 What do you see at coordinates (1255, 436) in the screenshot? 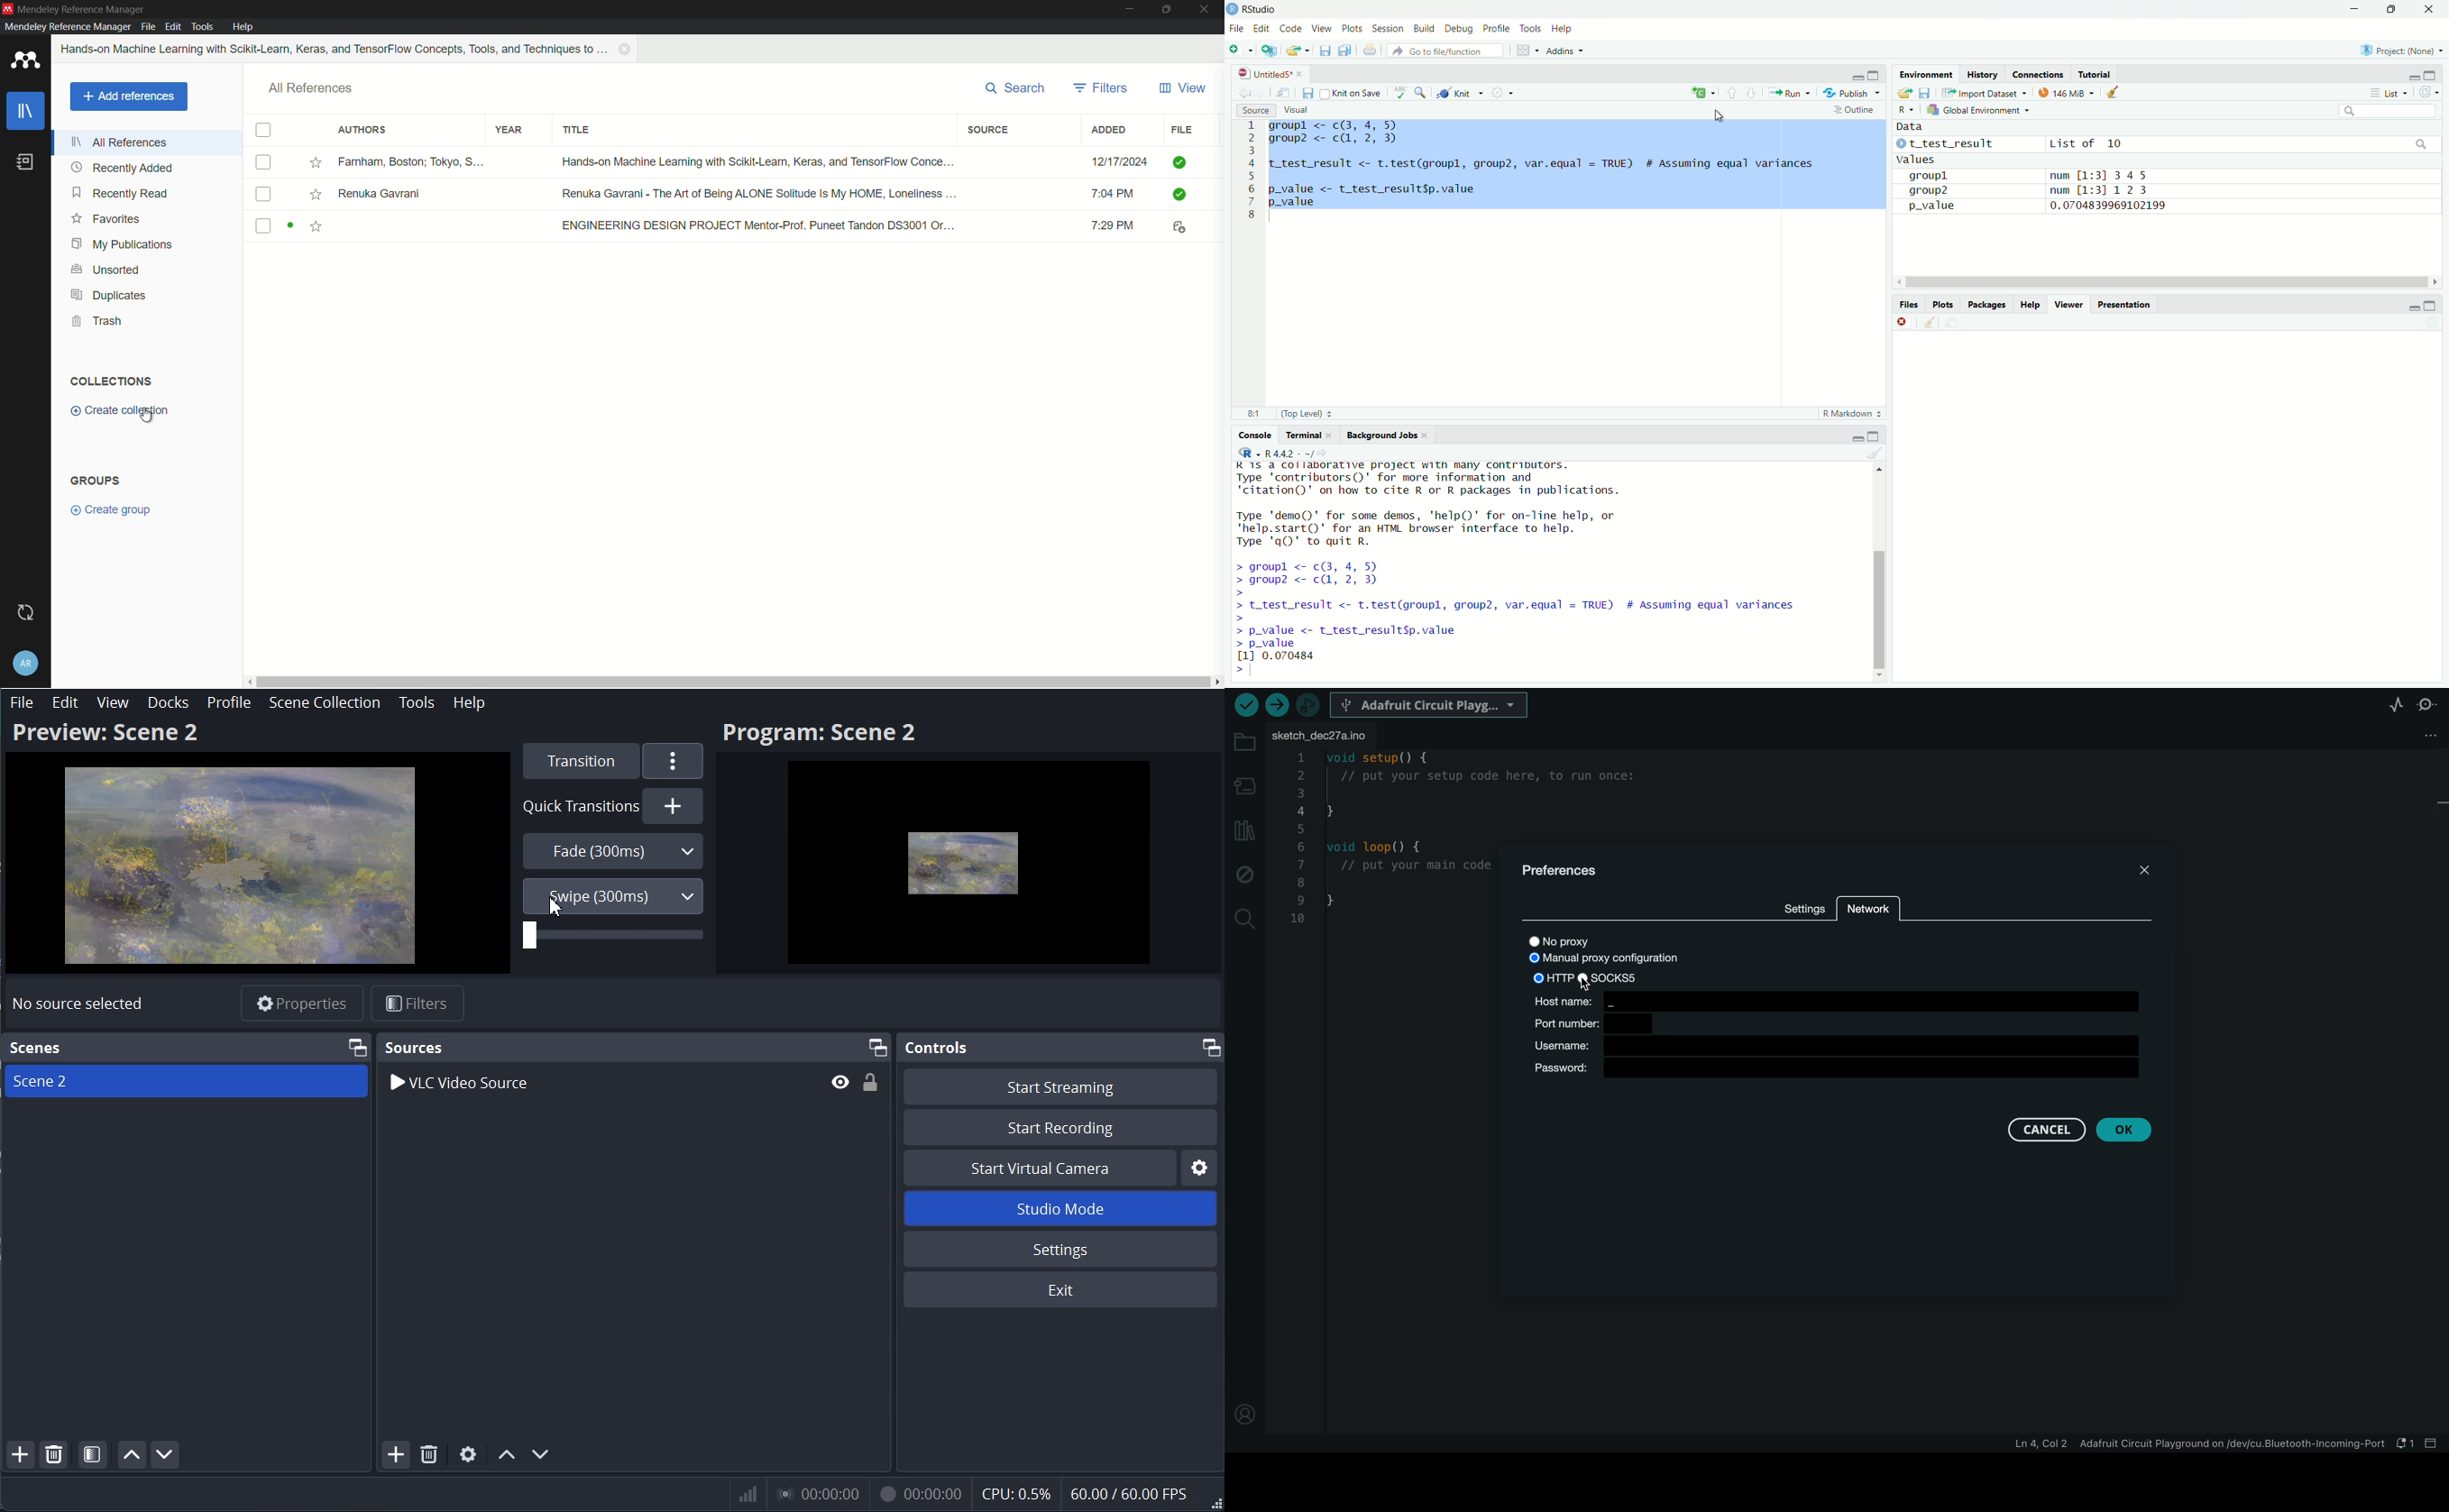
I see `Console` at bounding box center [1255, 436].